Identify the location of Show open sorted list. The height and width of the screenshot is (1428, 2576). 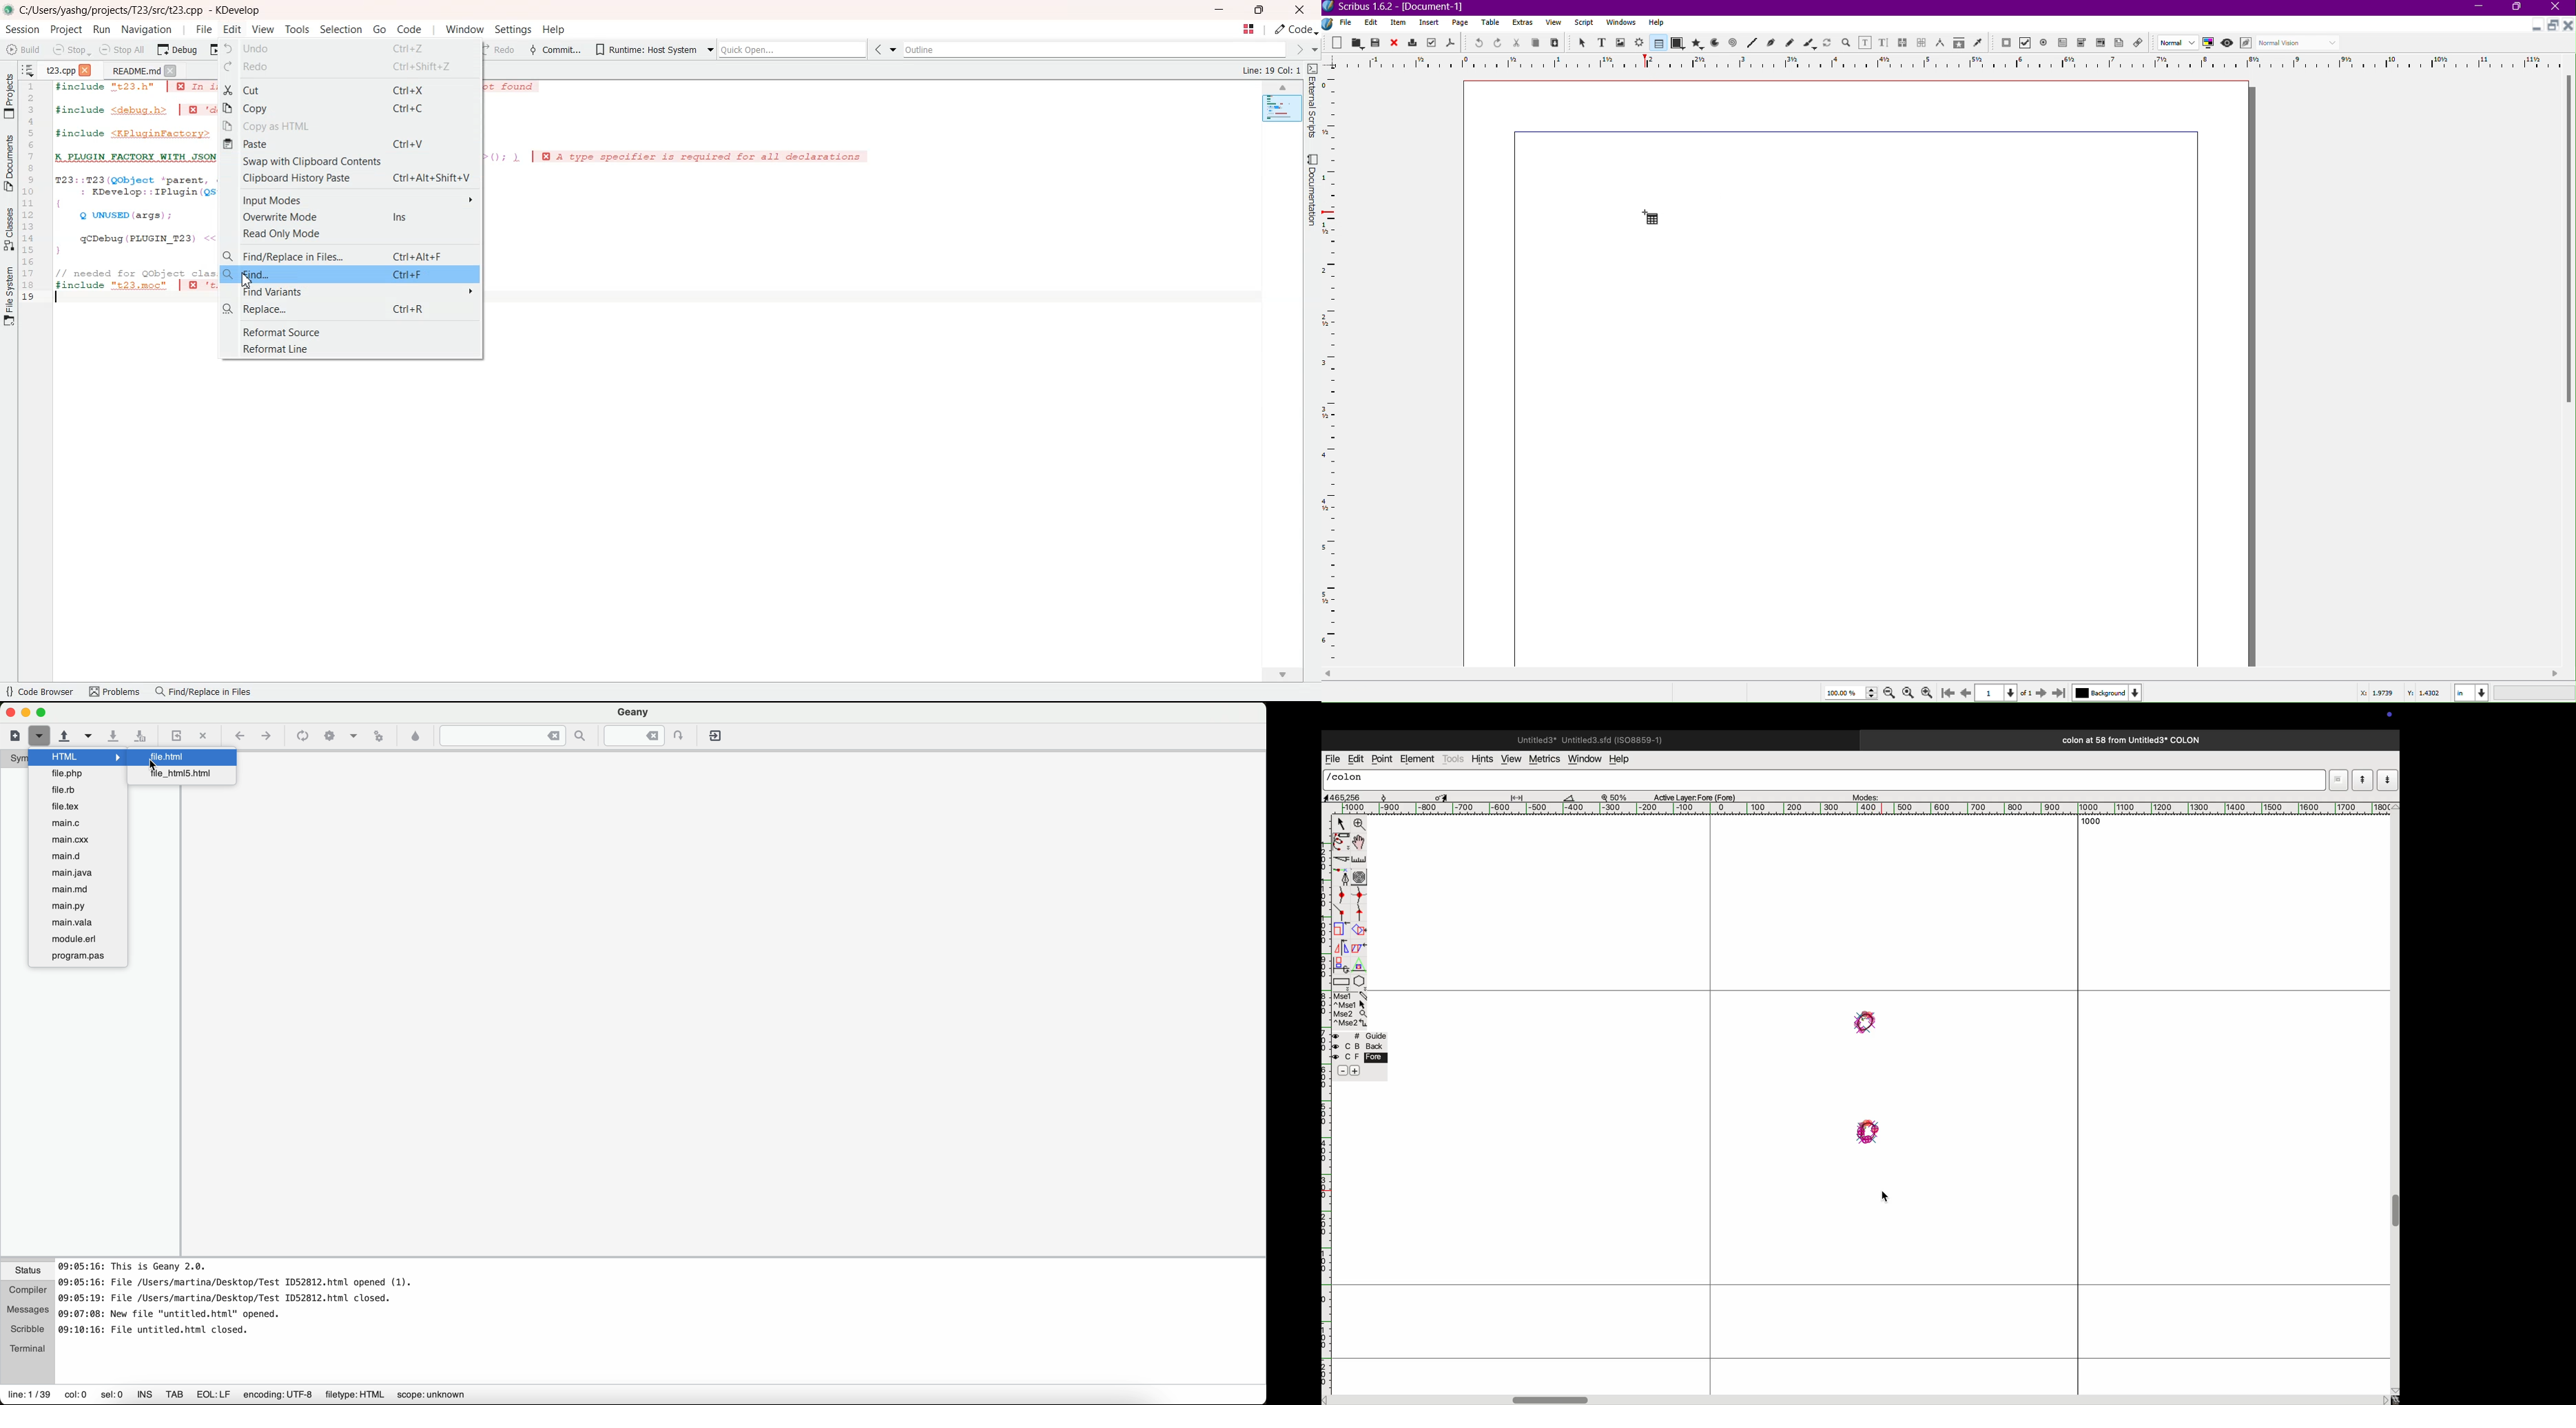
(28, 69).